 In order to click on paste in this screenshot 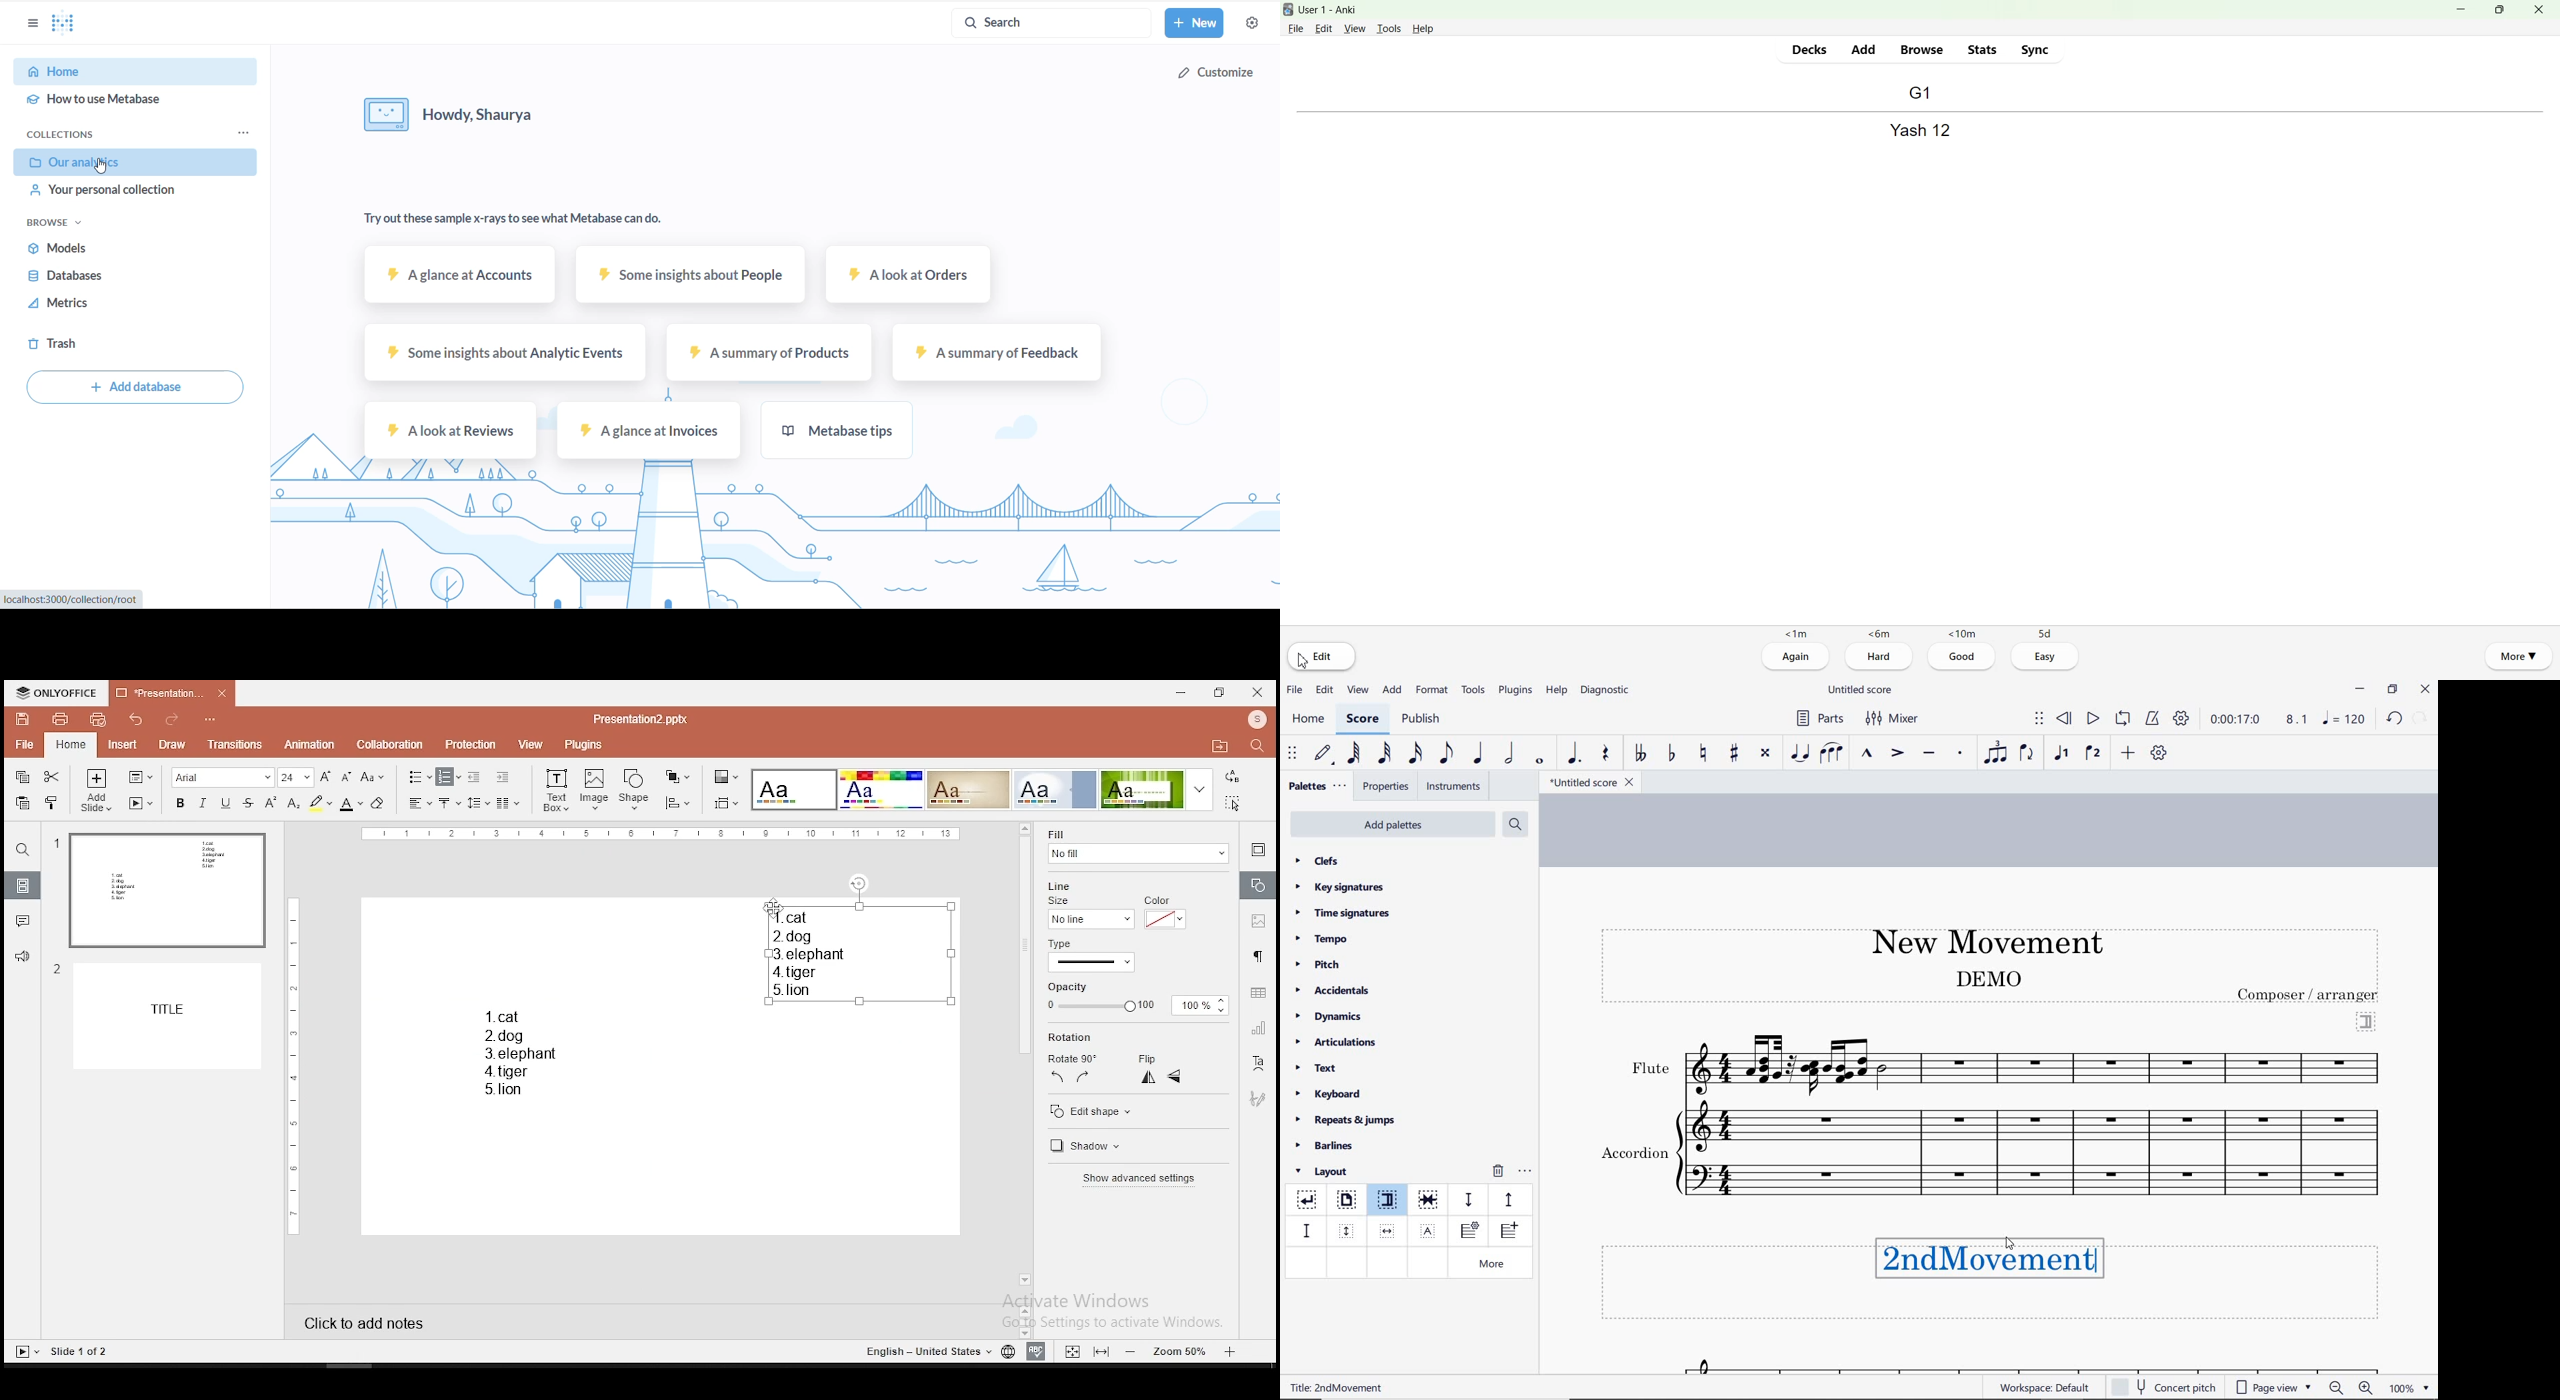, I will do `click(24, 804)`.